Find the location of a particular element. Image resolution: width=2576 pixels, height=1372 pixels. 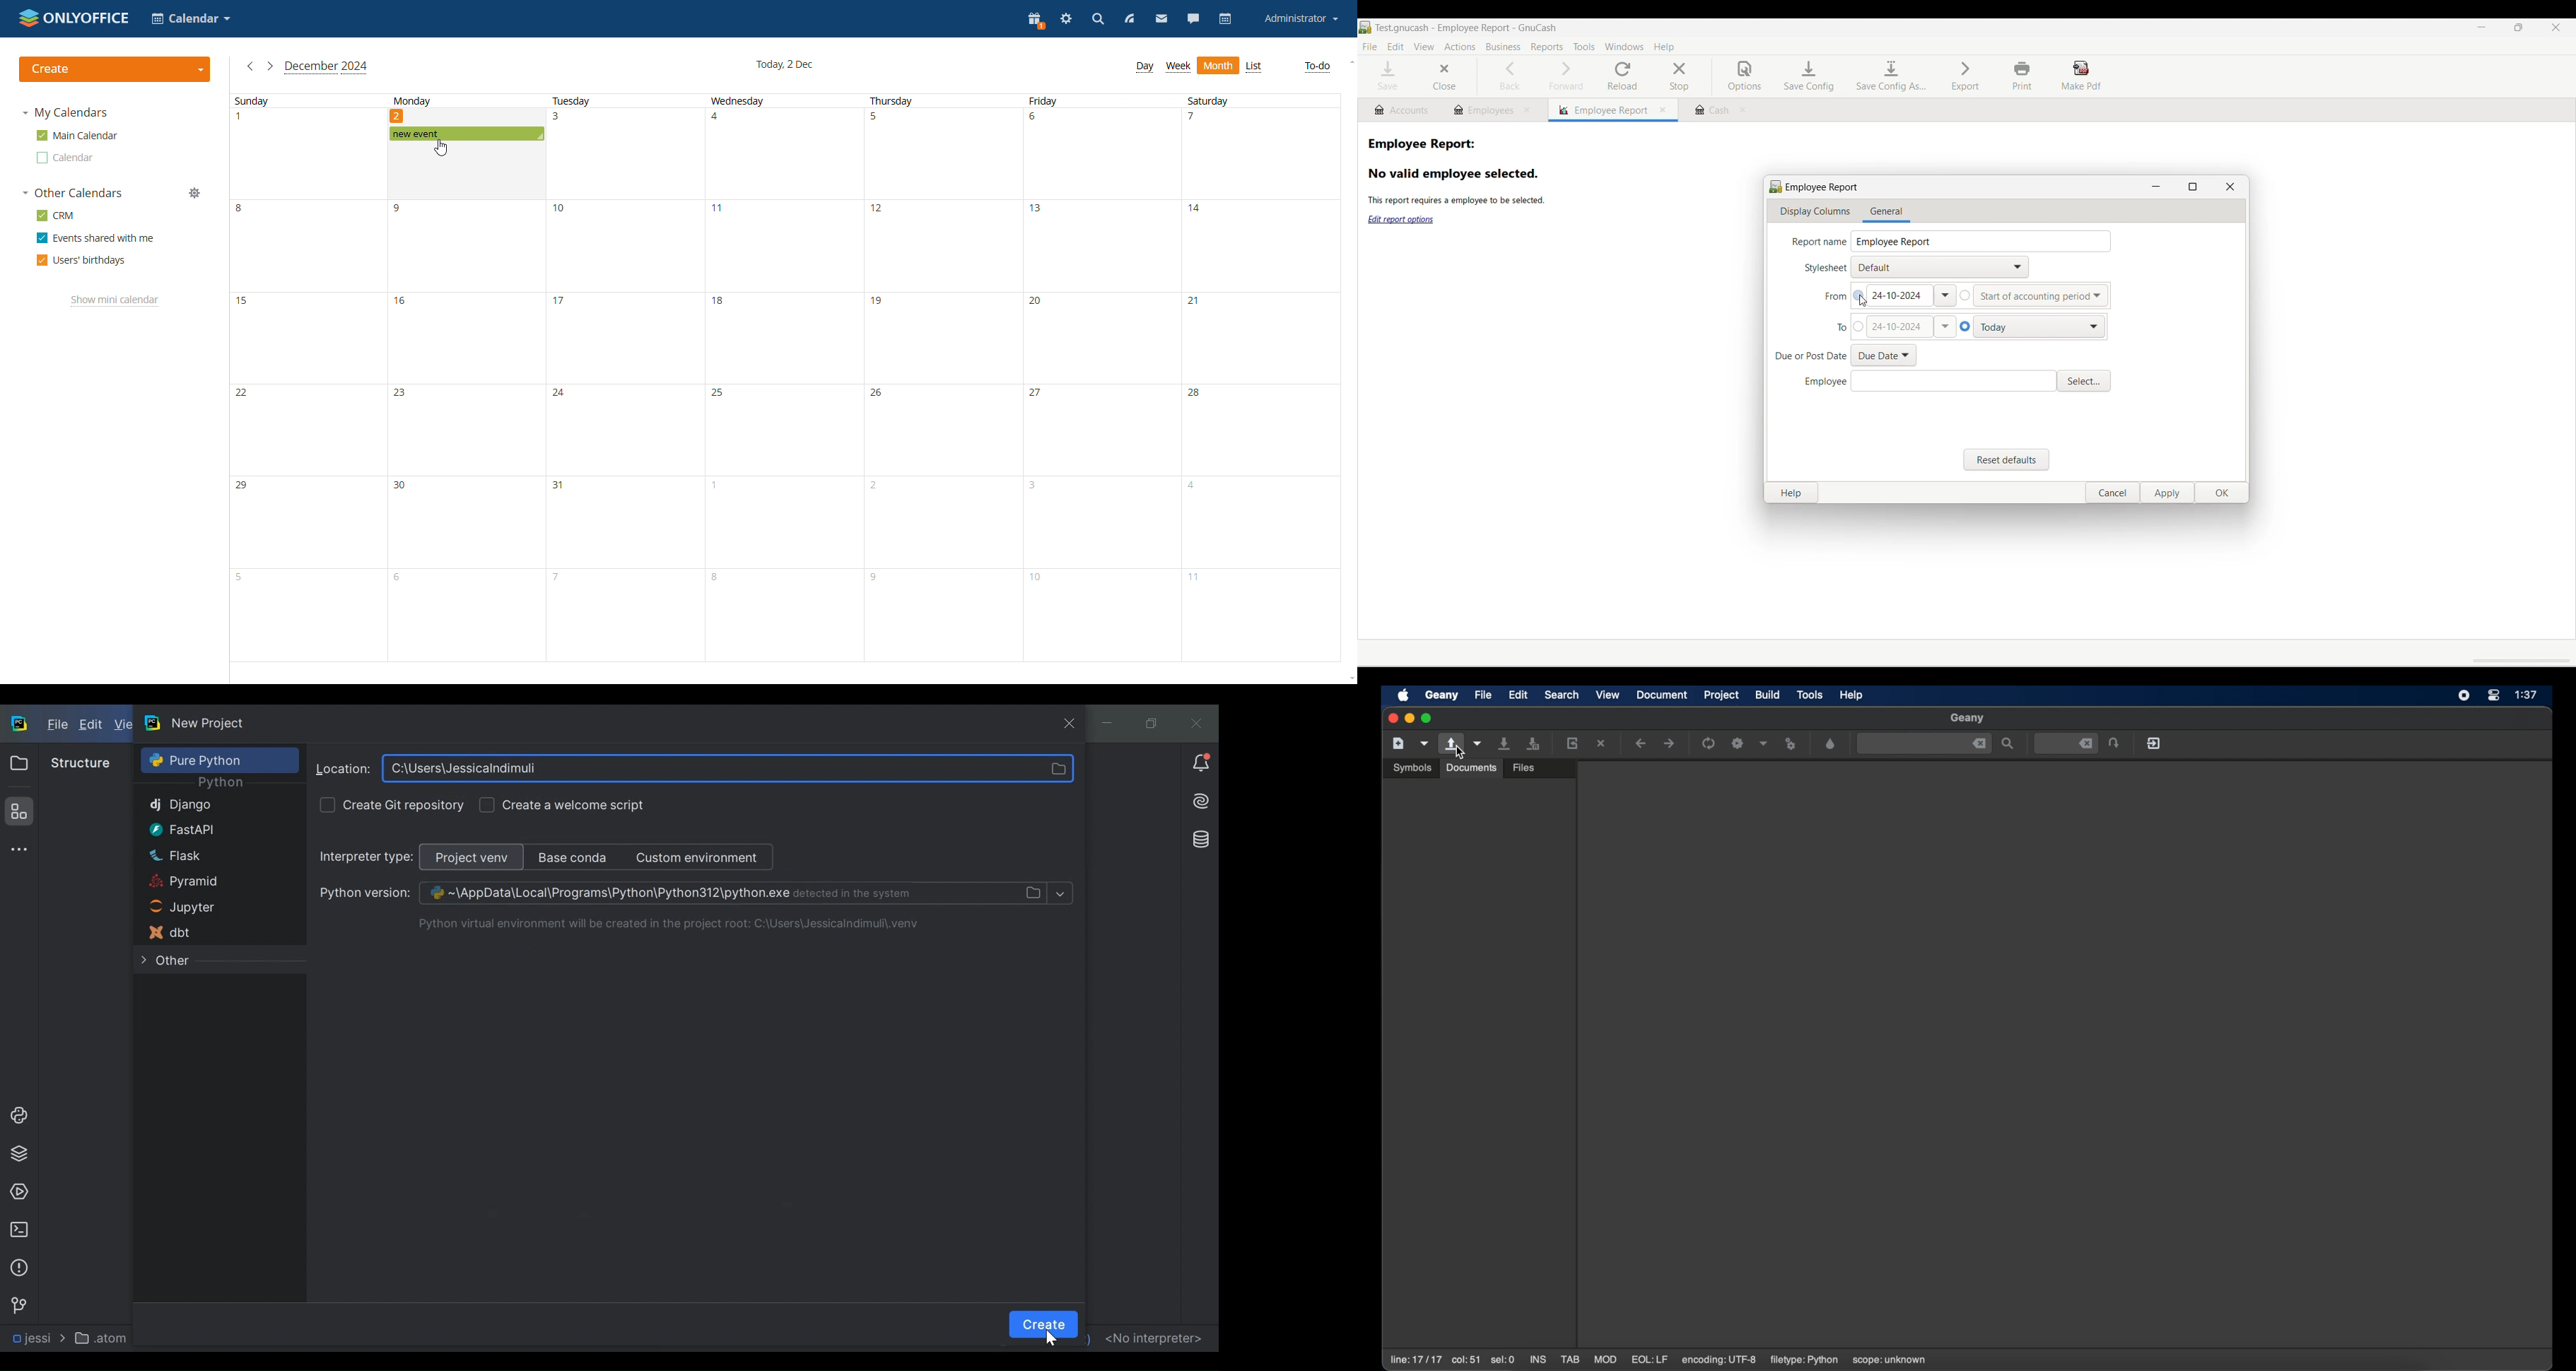

jes is located at coordinates (29, 1339).